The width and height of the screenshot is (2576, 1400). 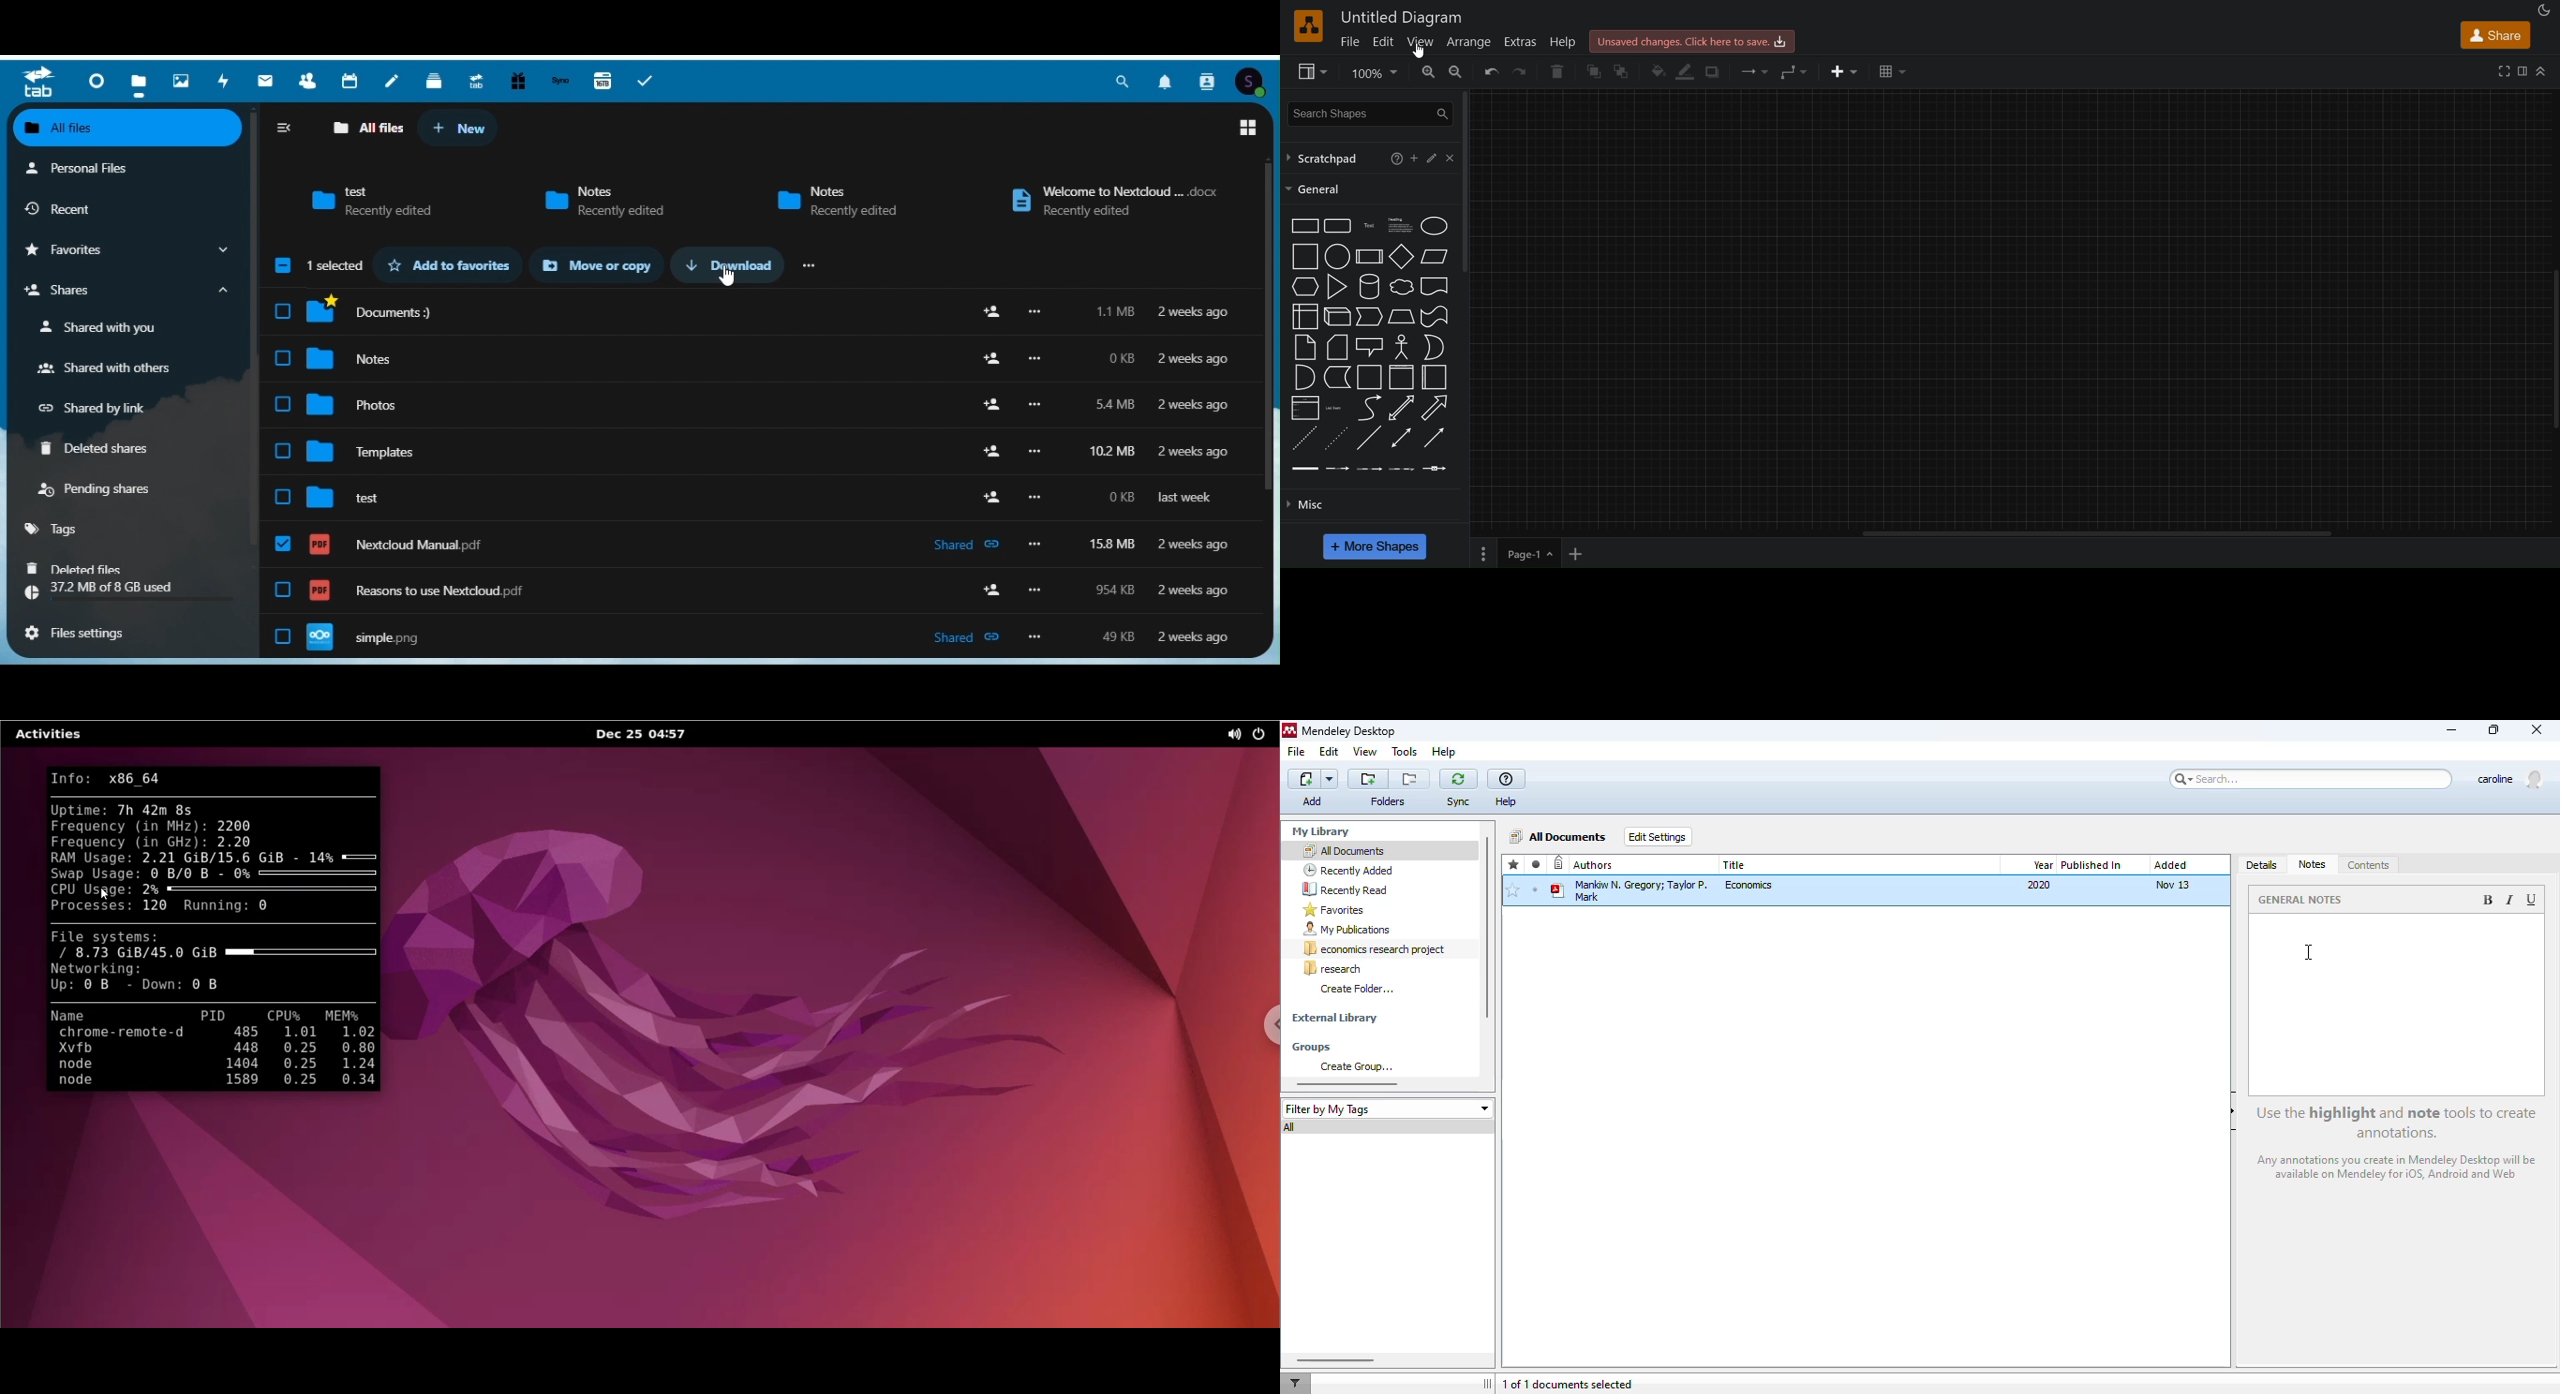 What do you see at coordinates (515, 80) in the screenshot?
I see `Free trial` at bounding box center [515, 80].